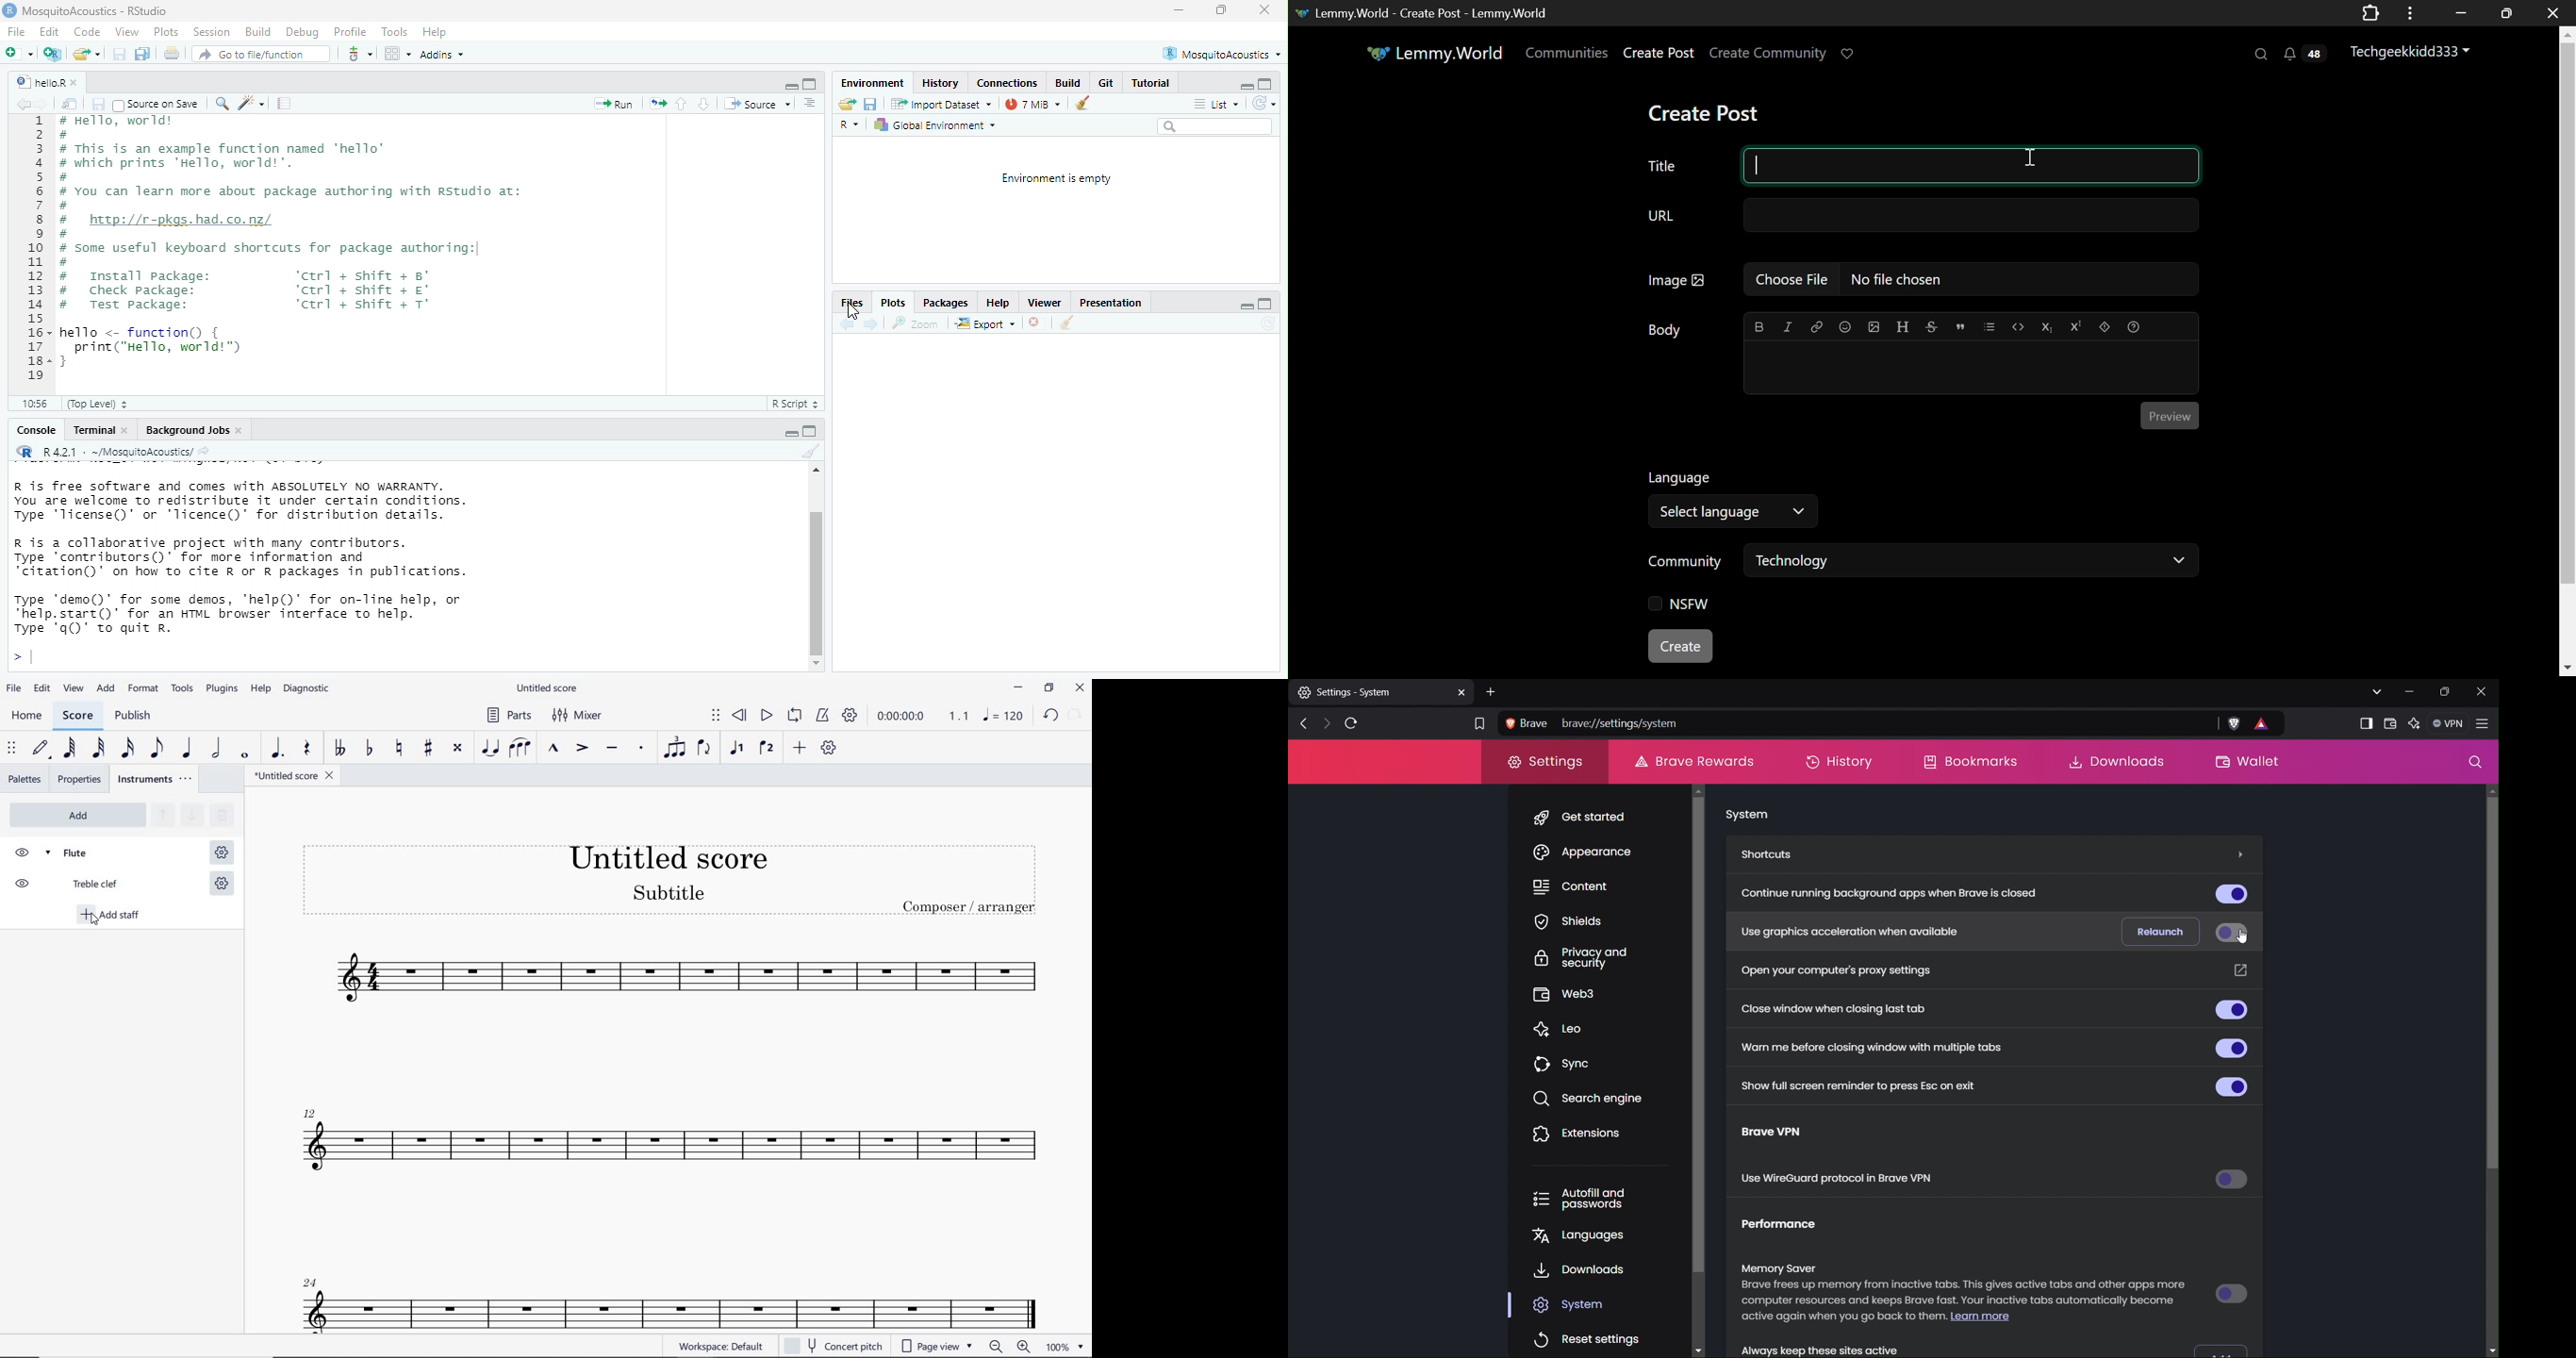 Image resolution: width=2576 pixels, height=1372 pixels. I want to click on show document outline, so click(812, 105).